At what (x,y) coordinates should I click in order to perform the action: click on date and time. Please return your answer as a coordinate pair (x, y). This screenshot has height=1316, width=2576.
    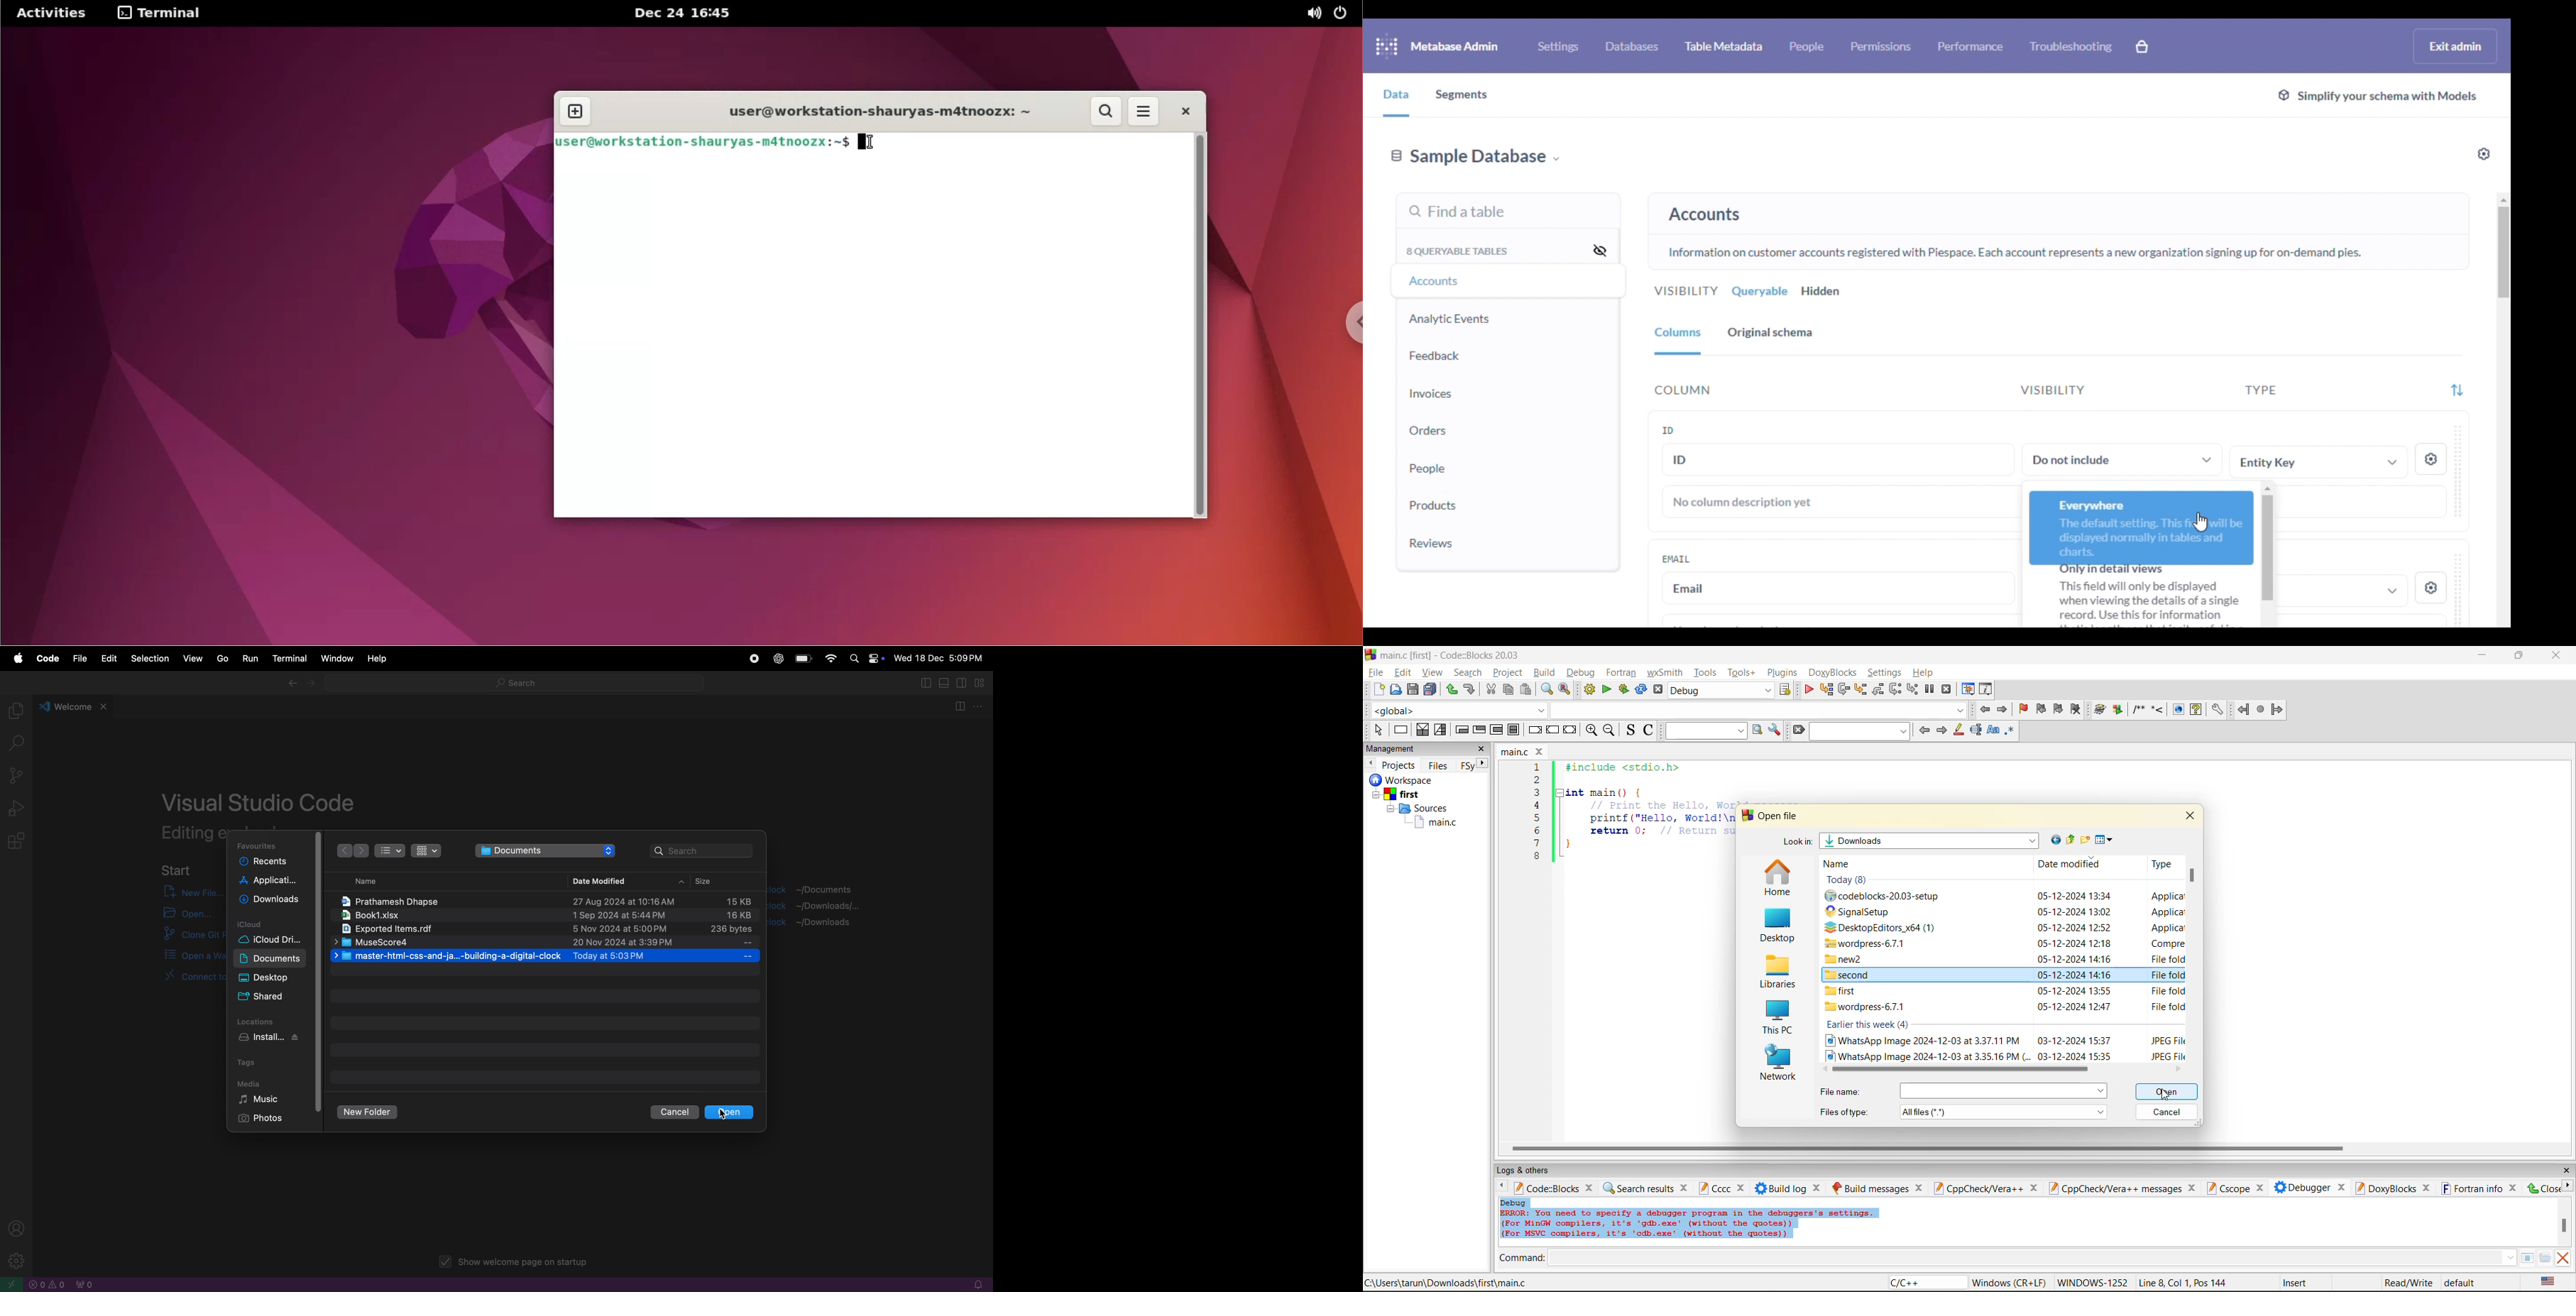
    Looking at the image, I should click on (2073, 896).